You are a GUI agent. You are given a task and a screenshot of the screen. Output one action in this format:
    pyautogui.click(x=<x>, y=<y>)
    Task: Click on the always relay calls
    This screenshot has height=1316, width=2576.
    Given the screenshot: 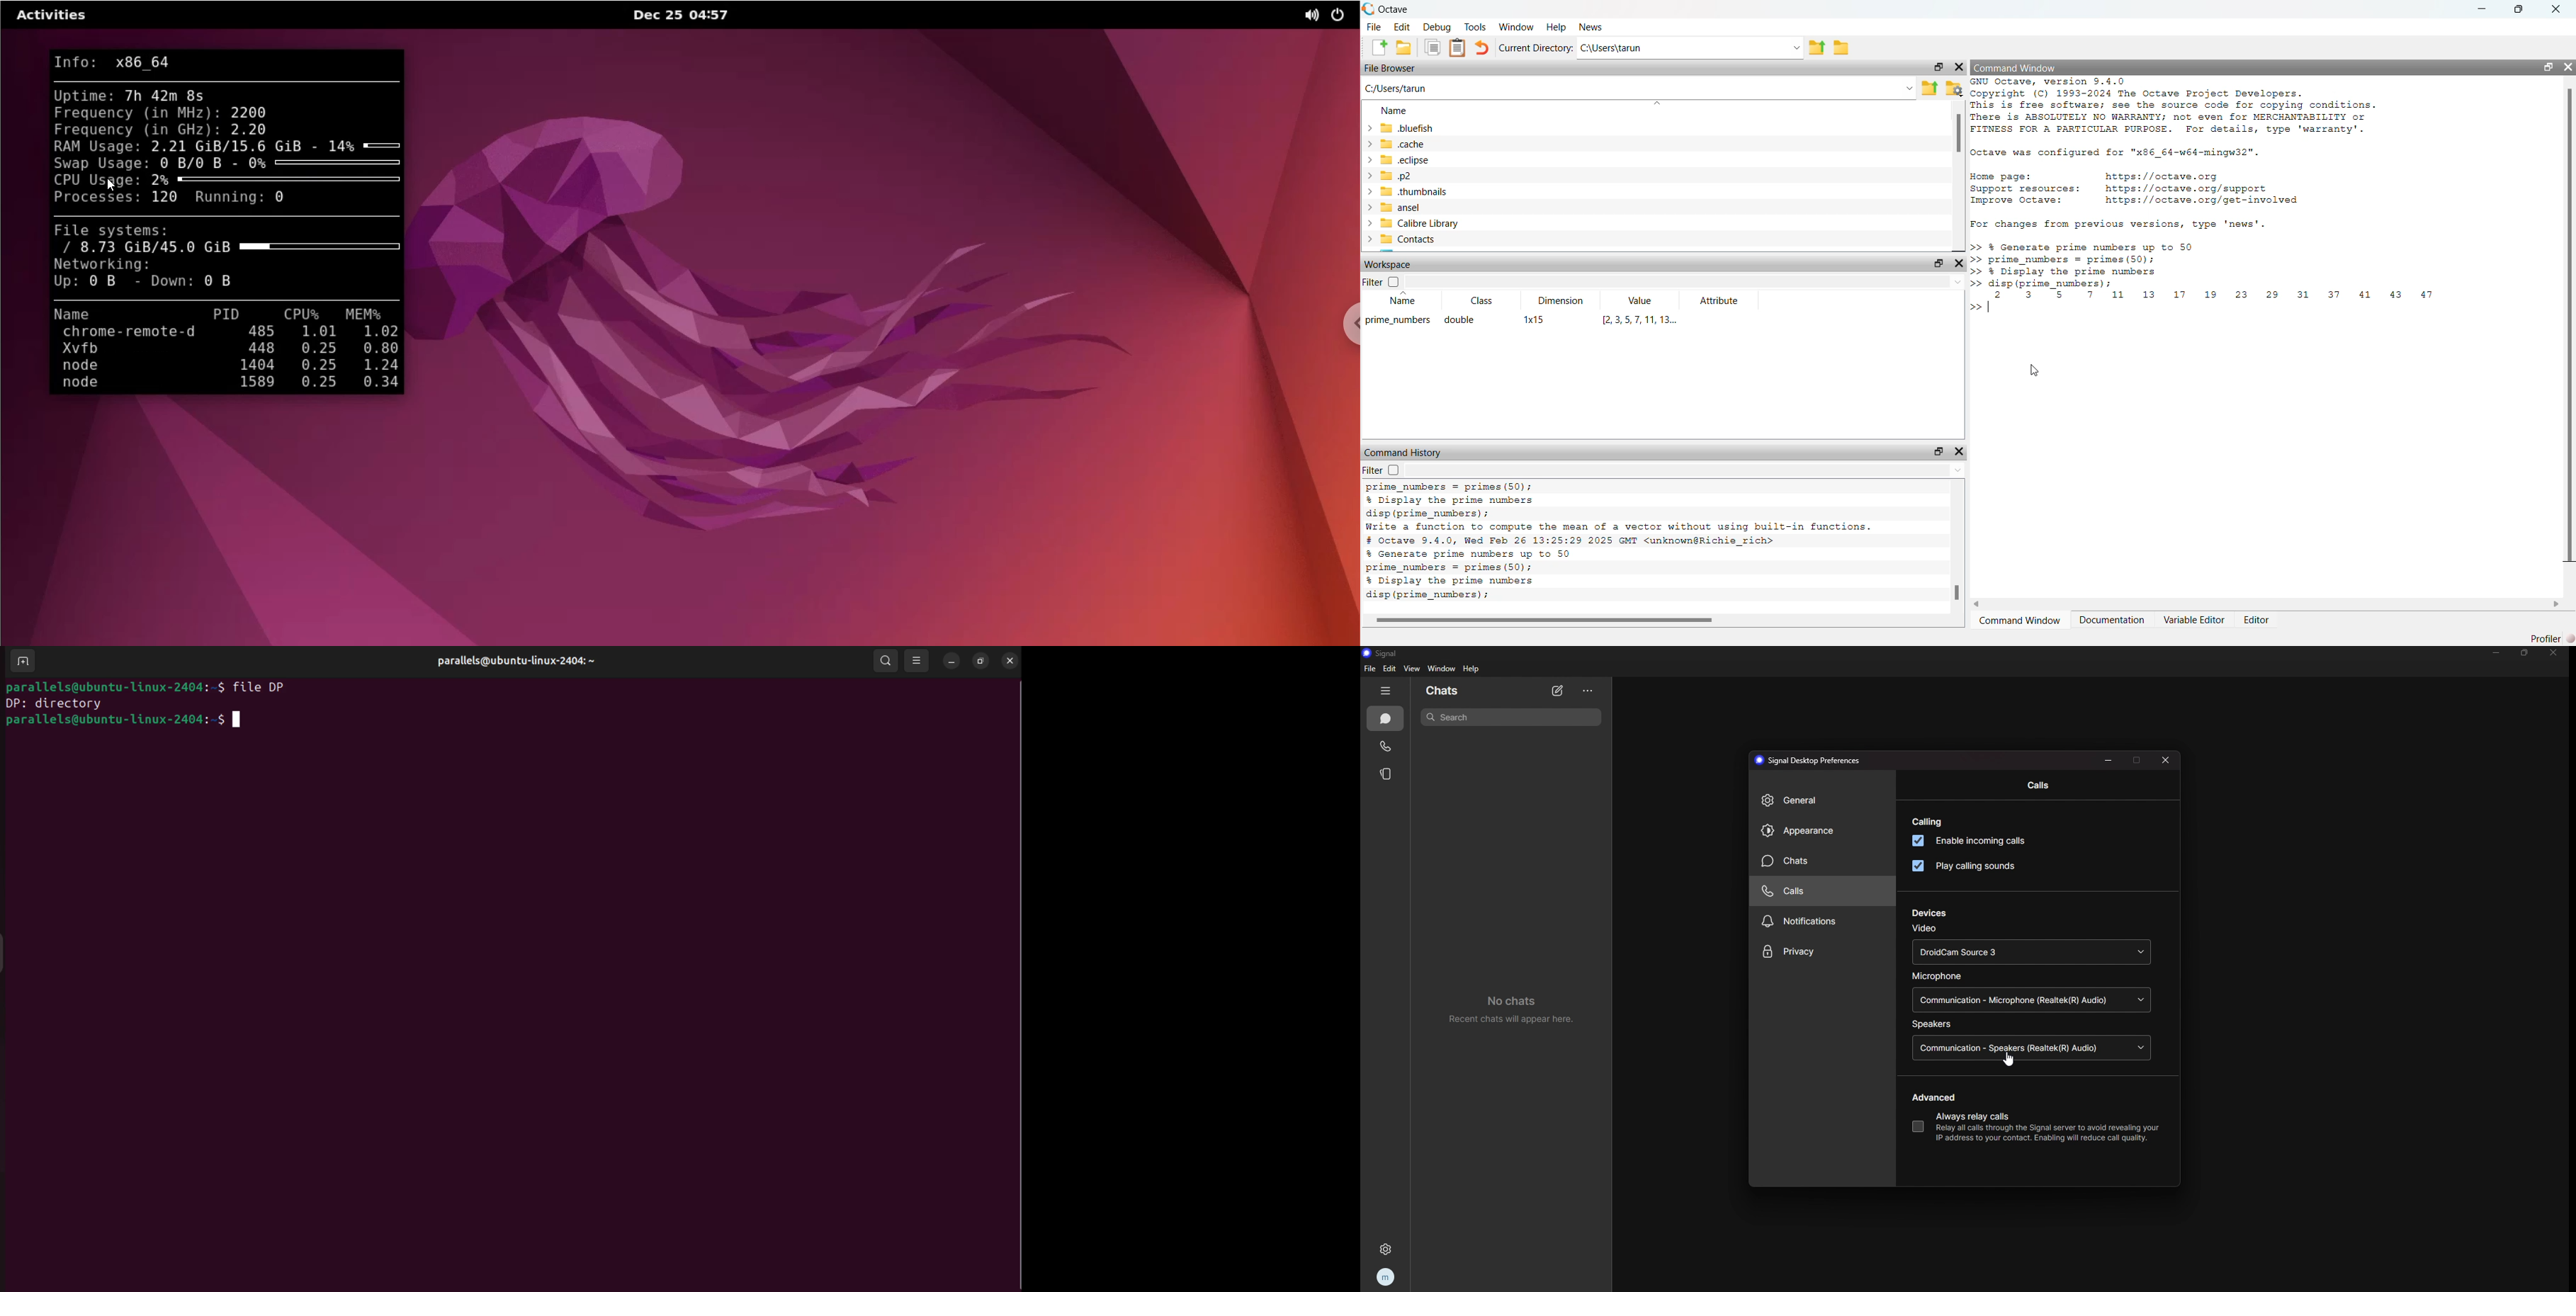 What is the action you would take?
    pyautogui.click(x=1978, y=1116)
    